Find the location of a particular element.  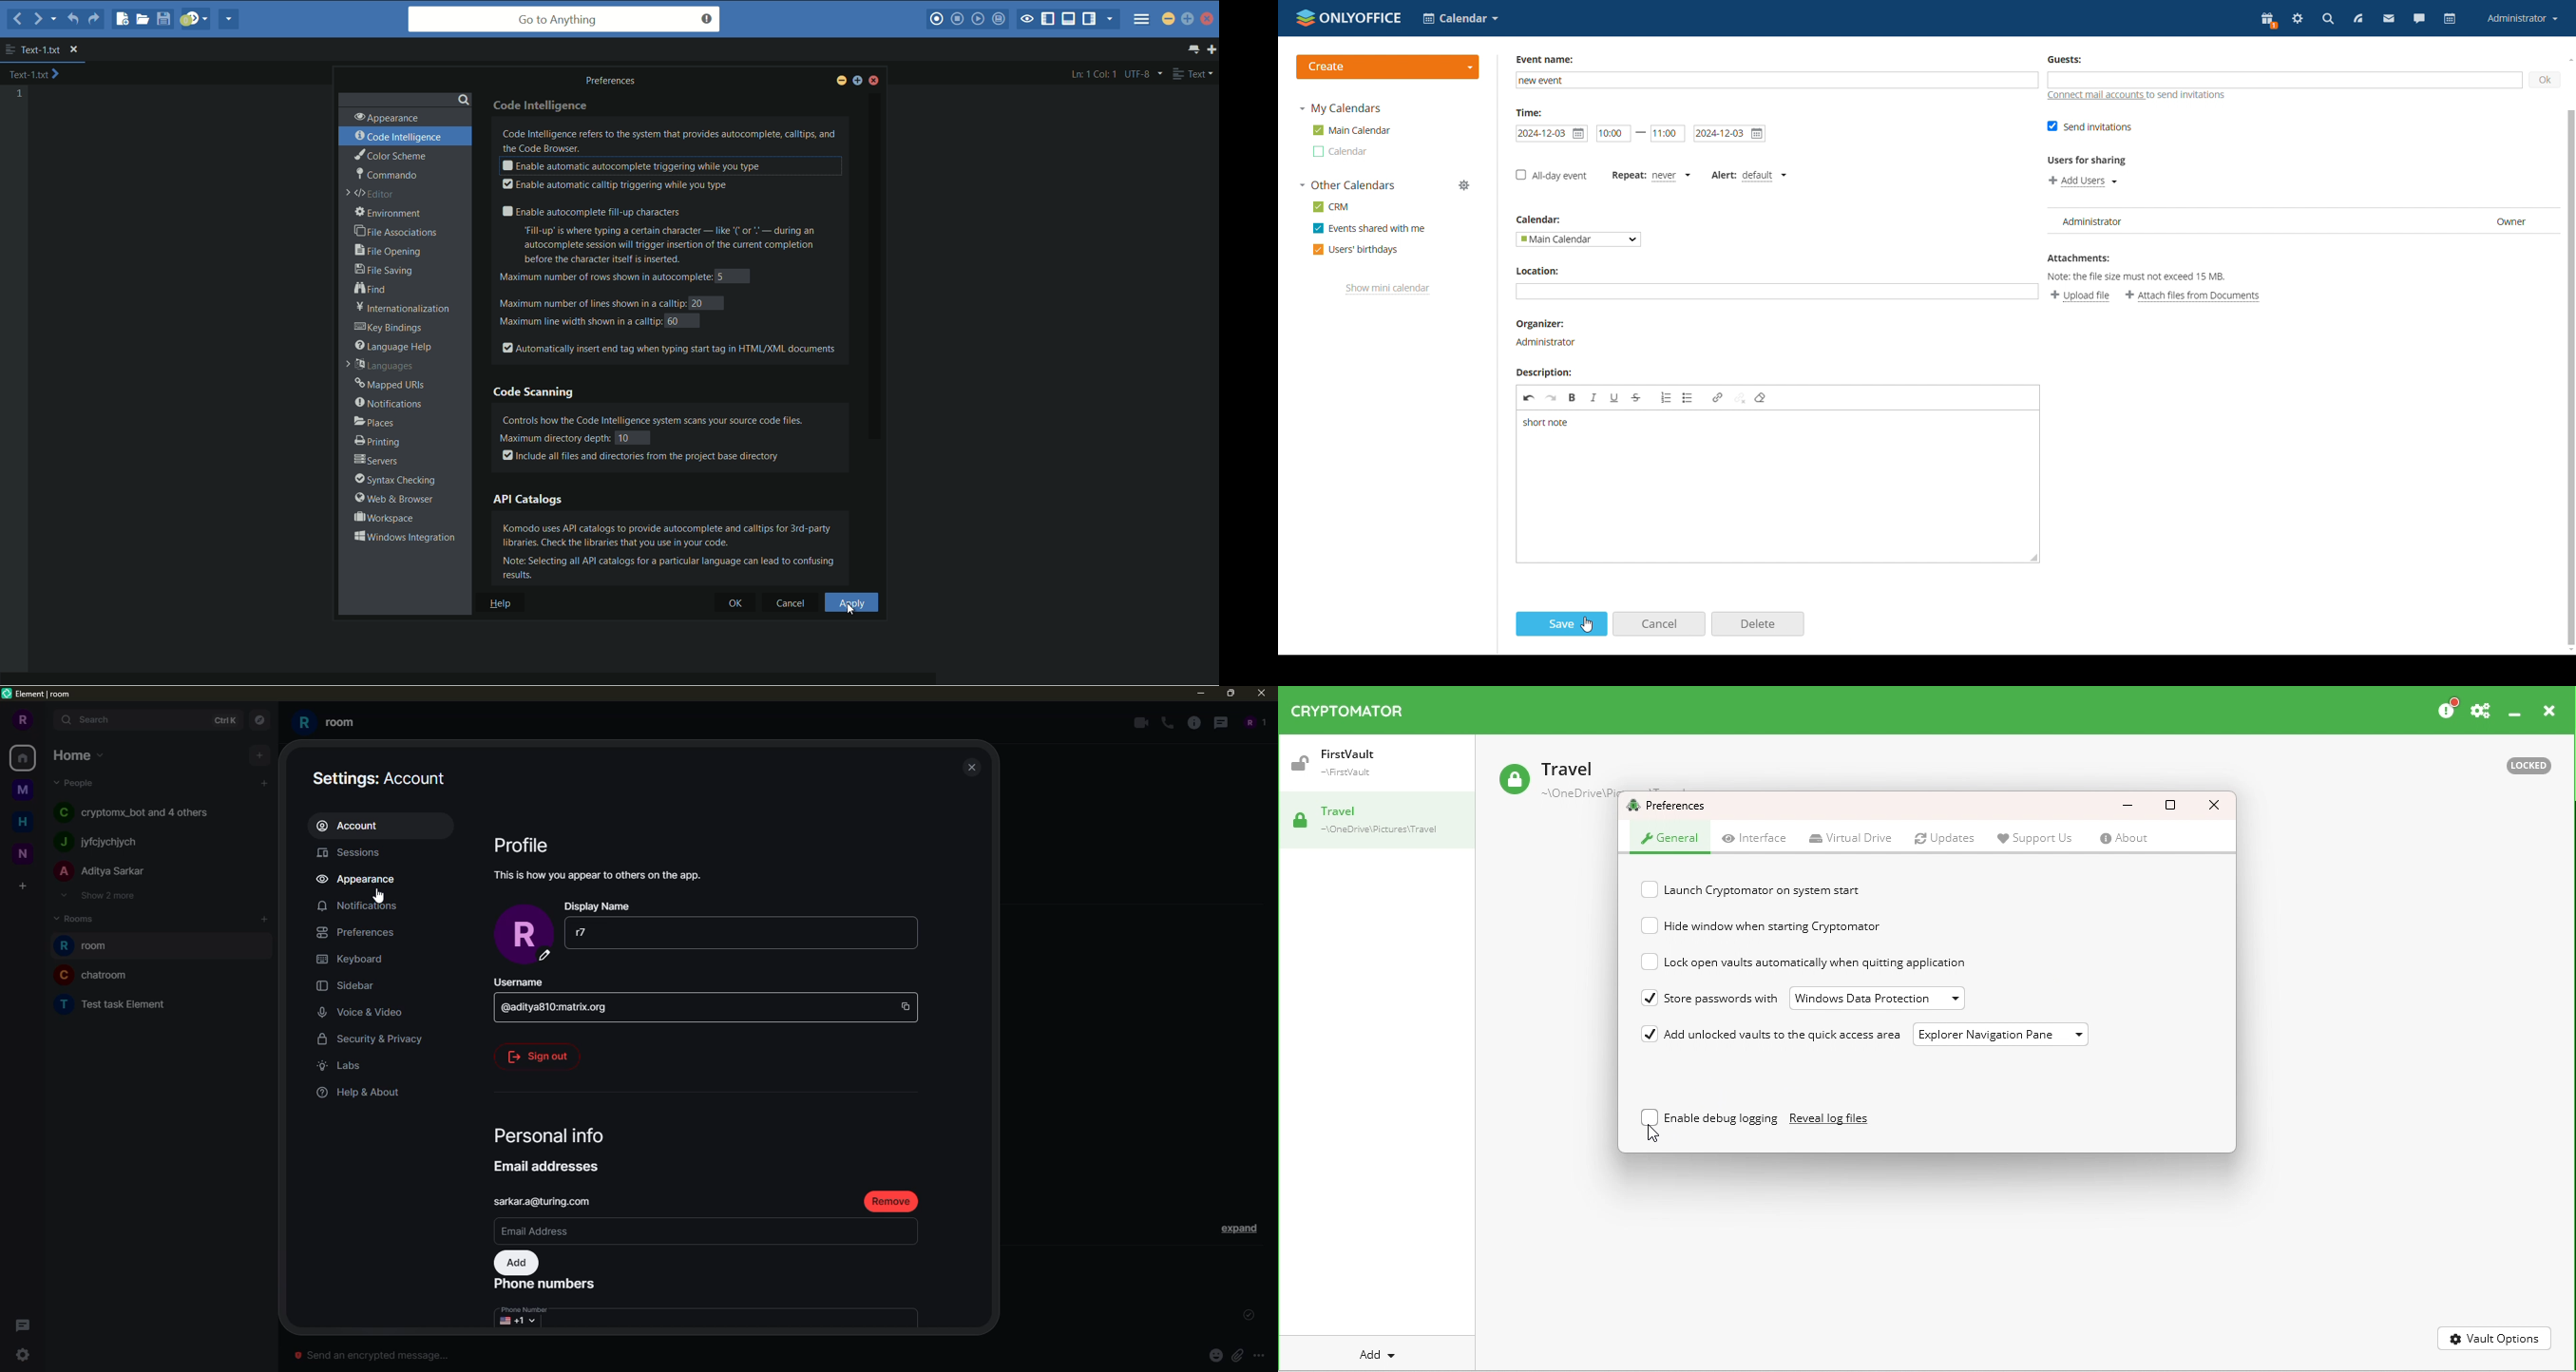

create space is located at coordinates (22, 887).